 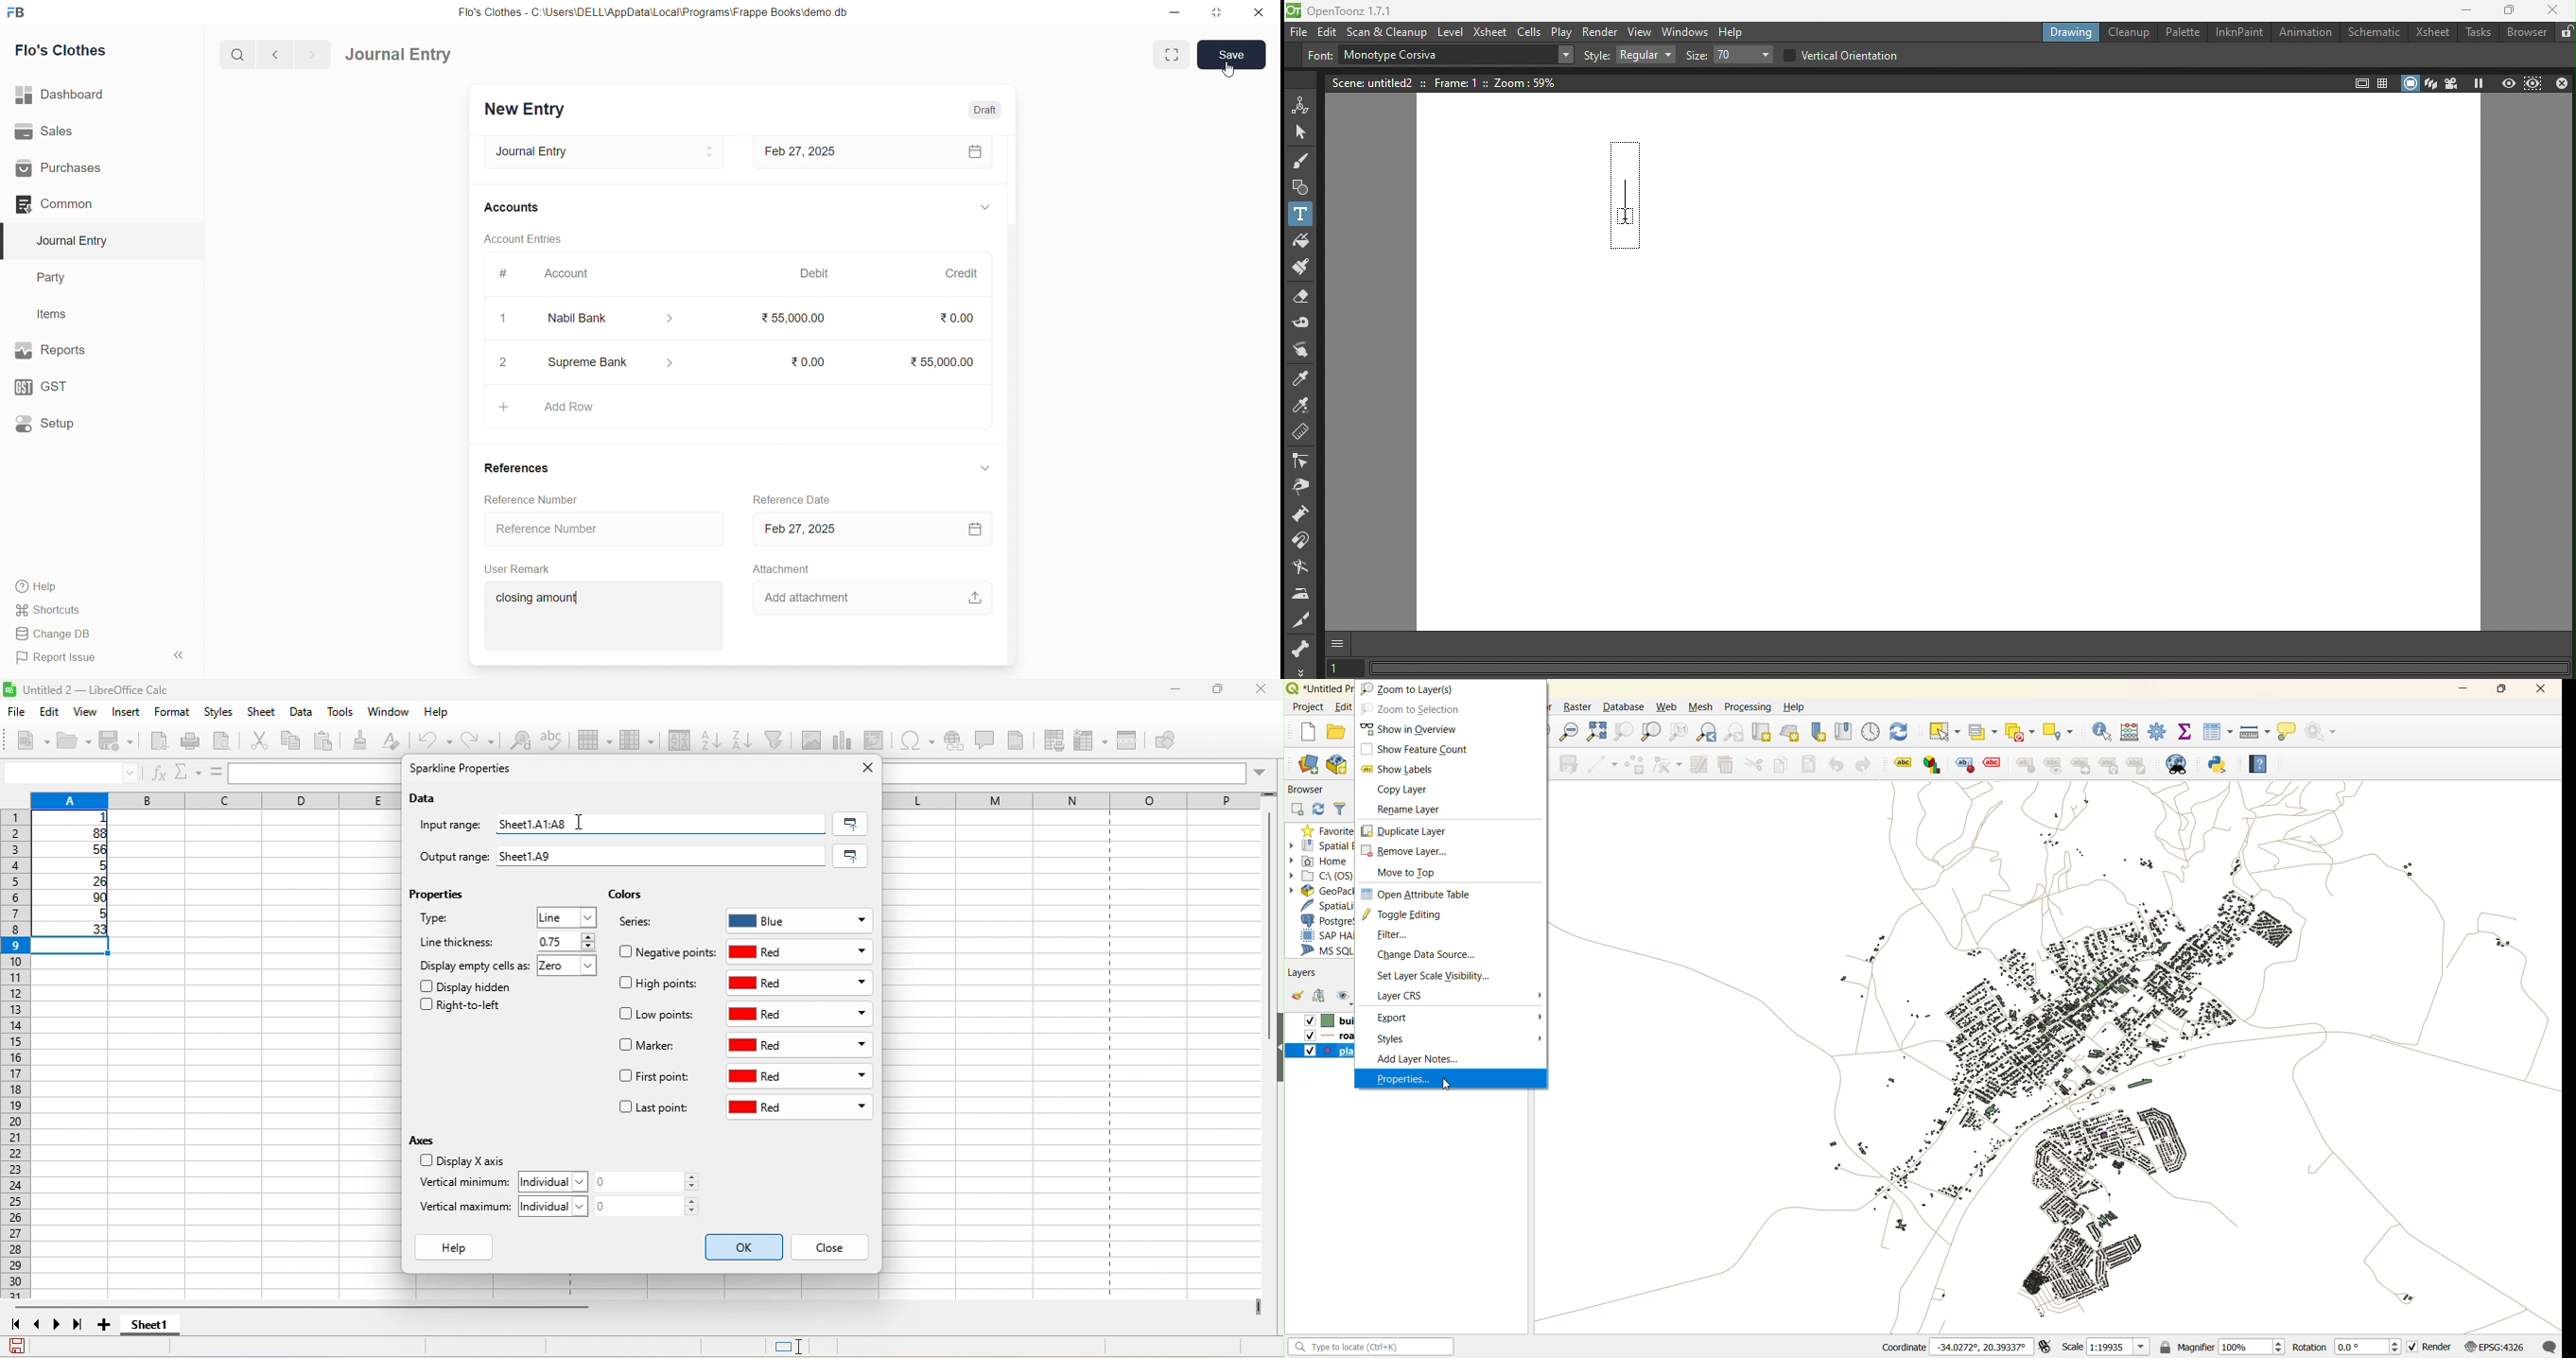 I want to click on Party, so click(x=59, y=276).